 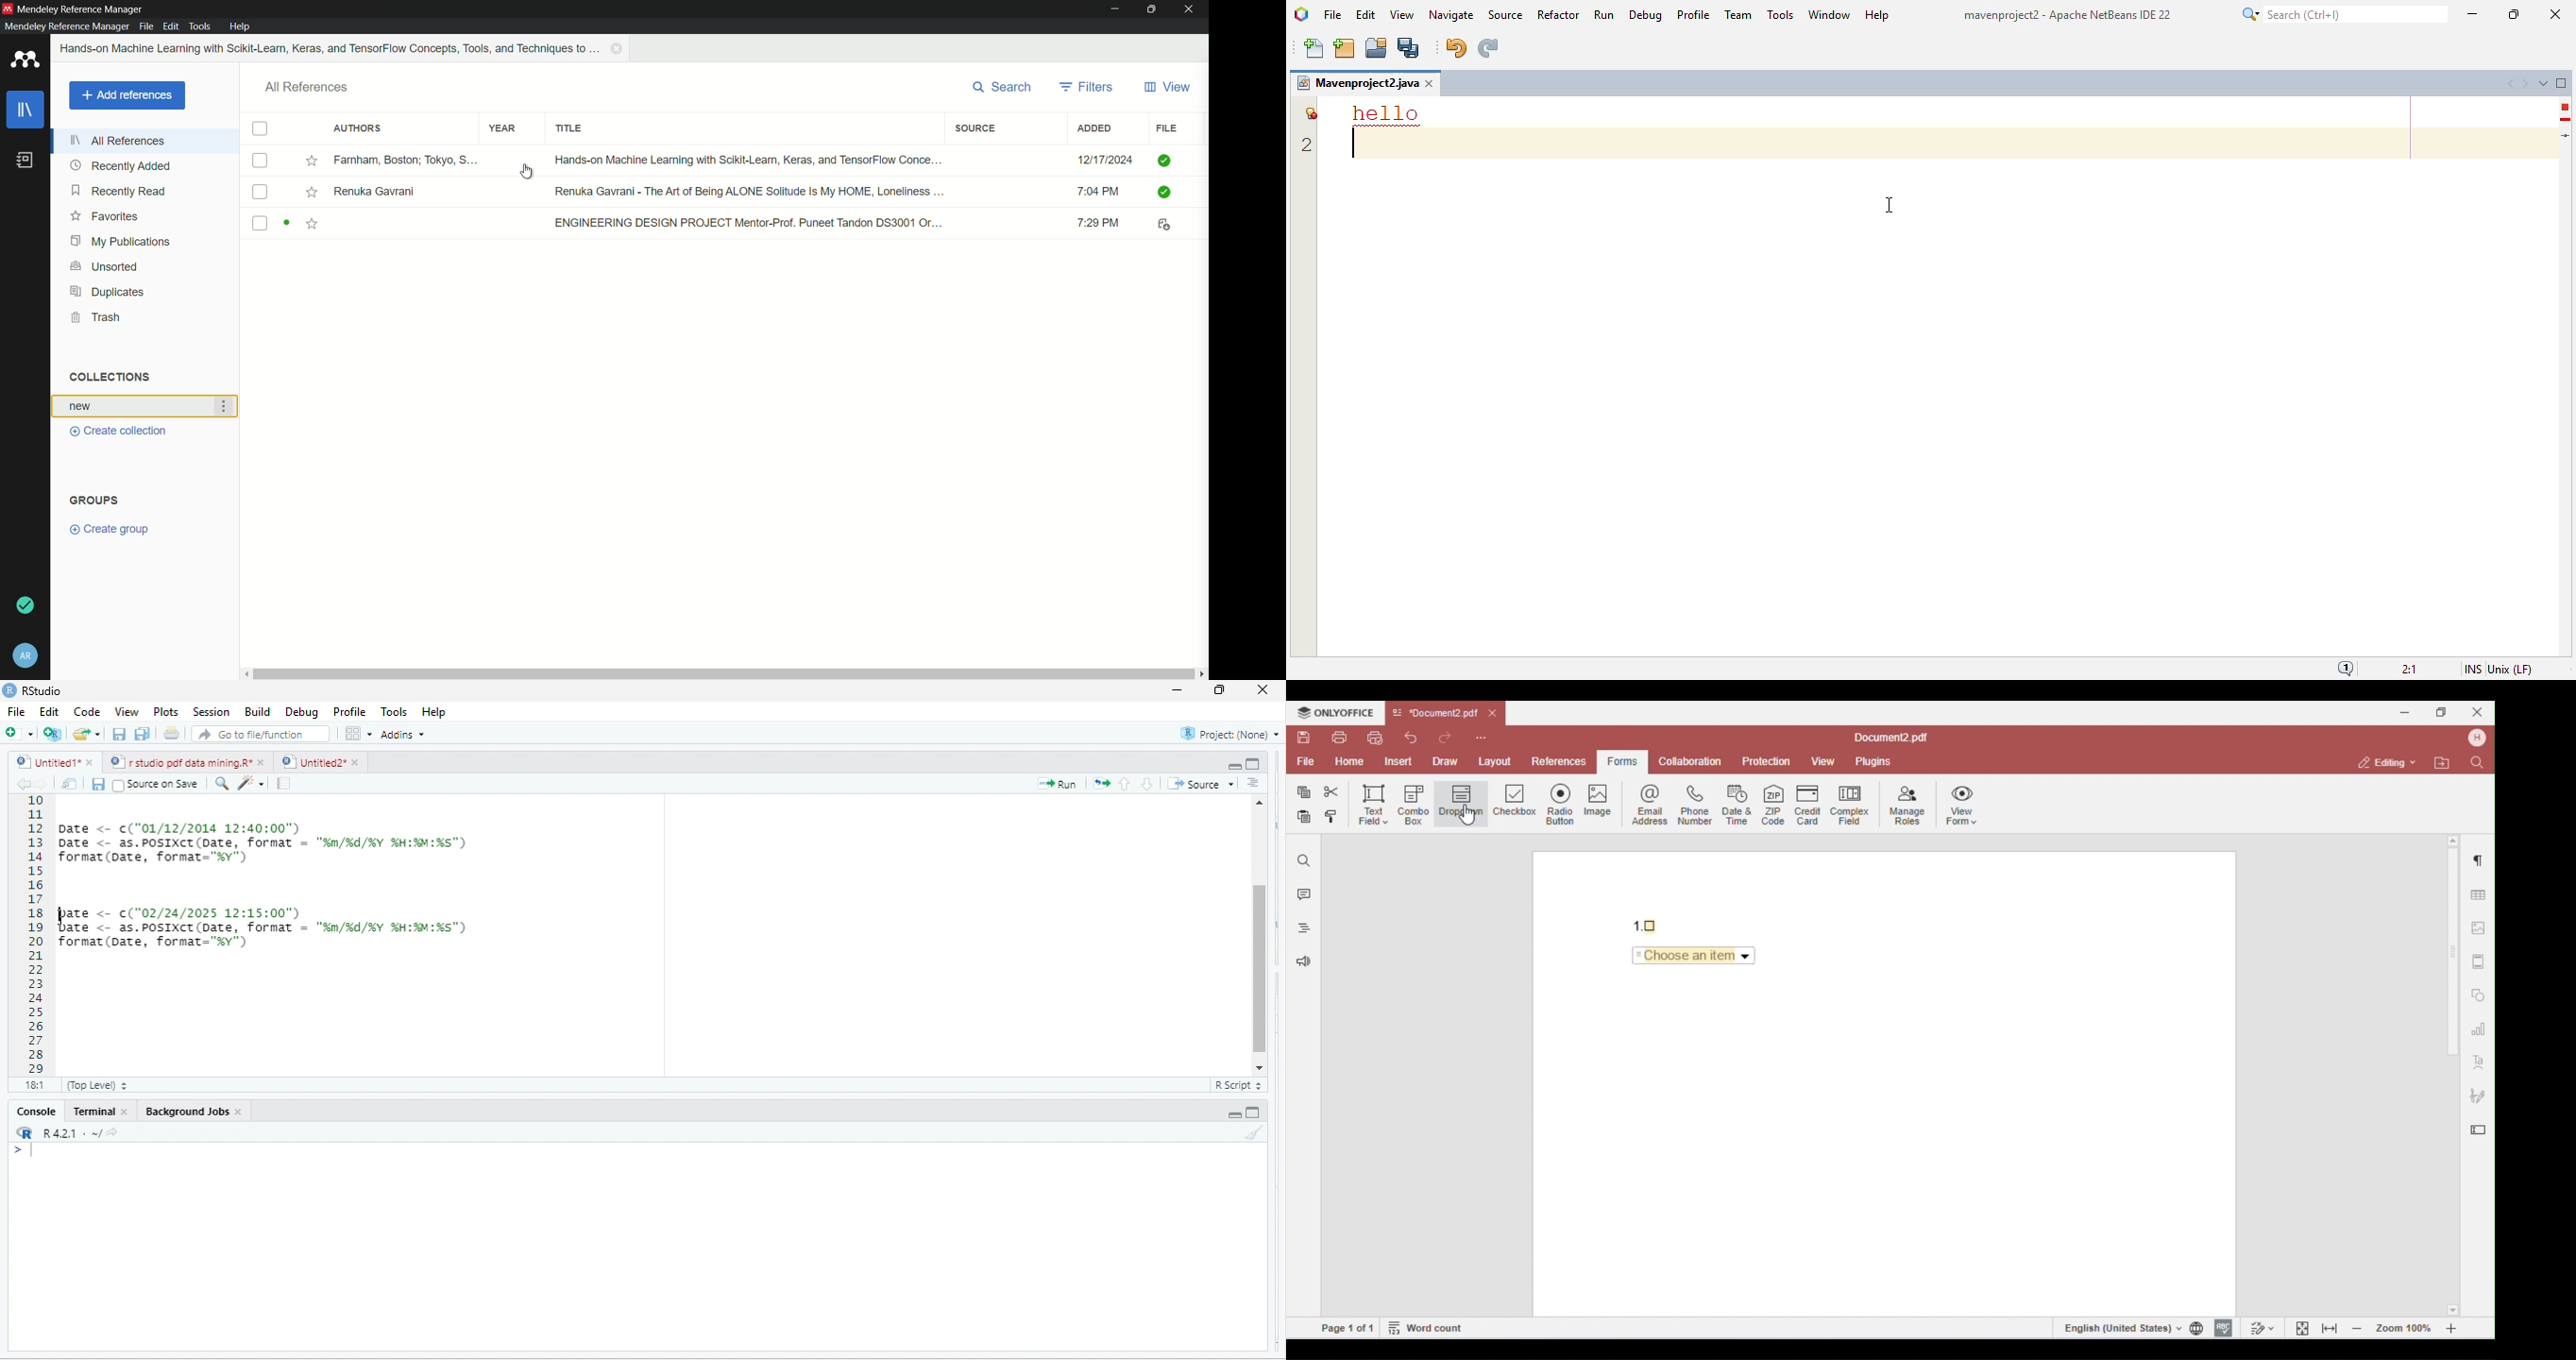 What do you see at coordinates (1307, 128) in the screenshot?
I see `line numbers` at bounding box center [1307, 128].